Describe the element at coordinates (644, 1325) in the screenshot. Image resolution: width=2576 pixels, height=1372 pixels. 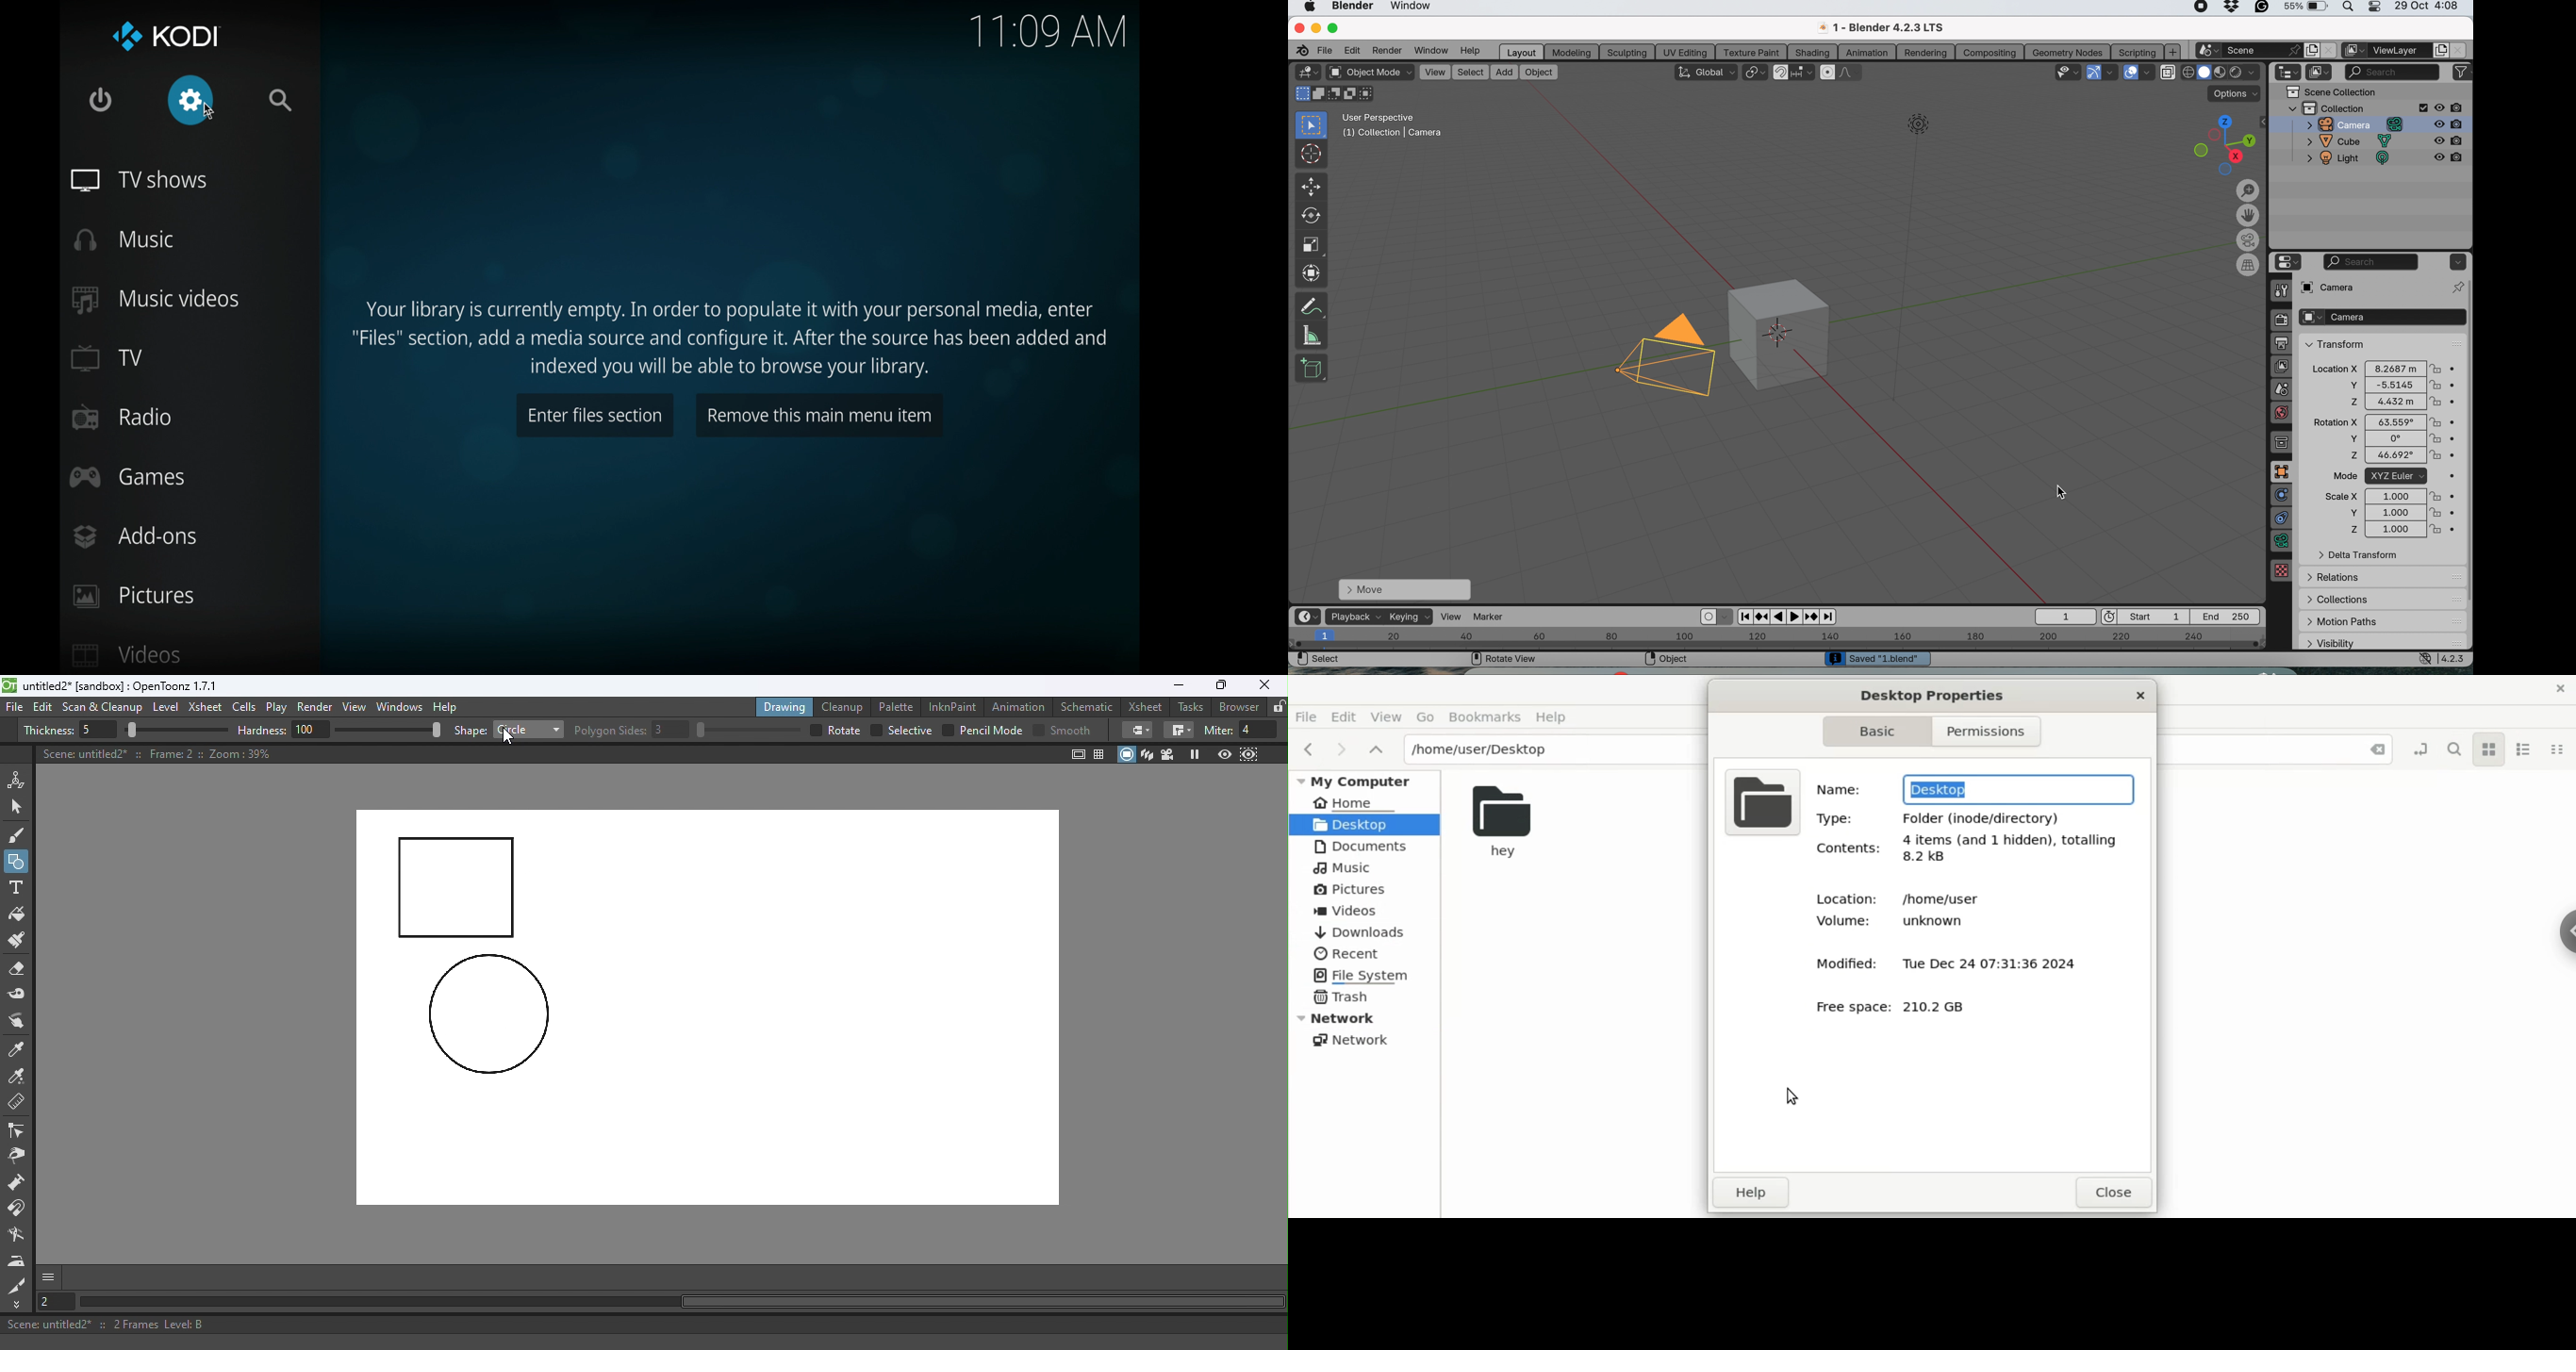
I see `Status bar` at that location.